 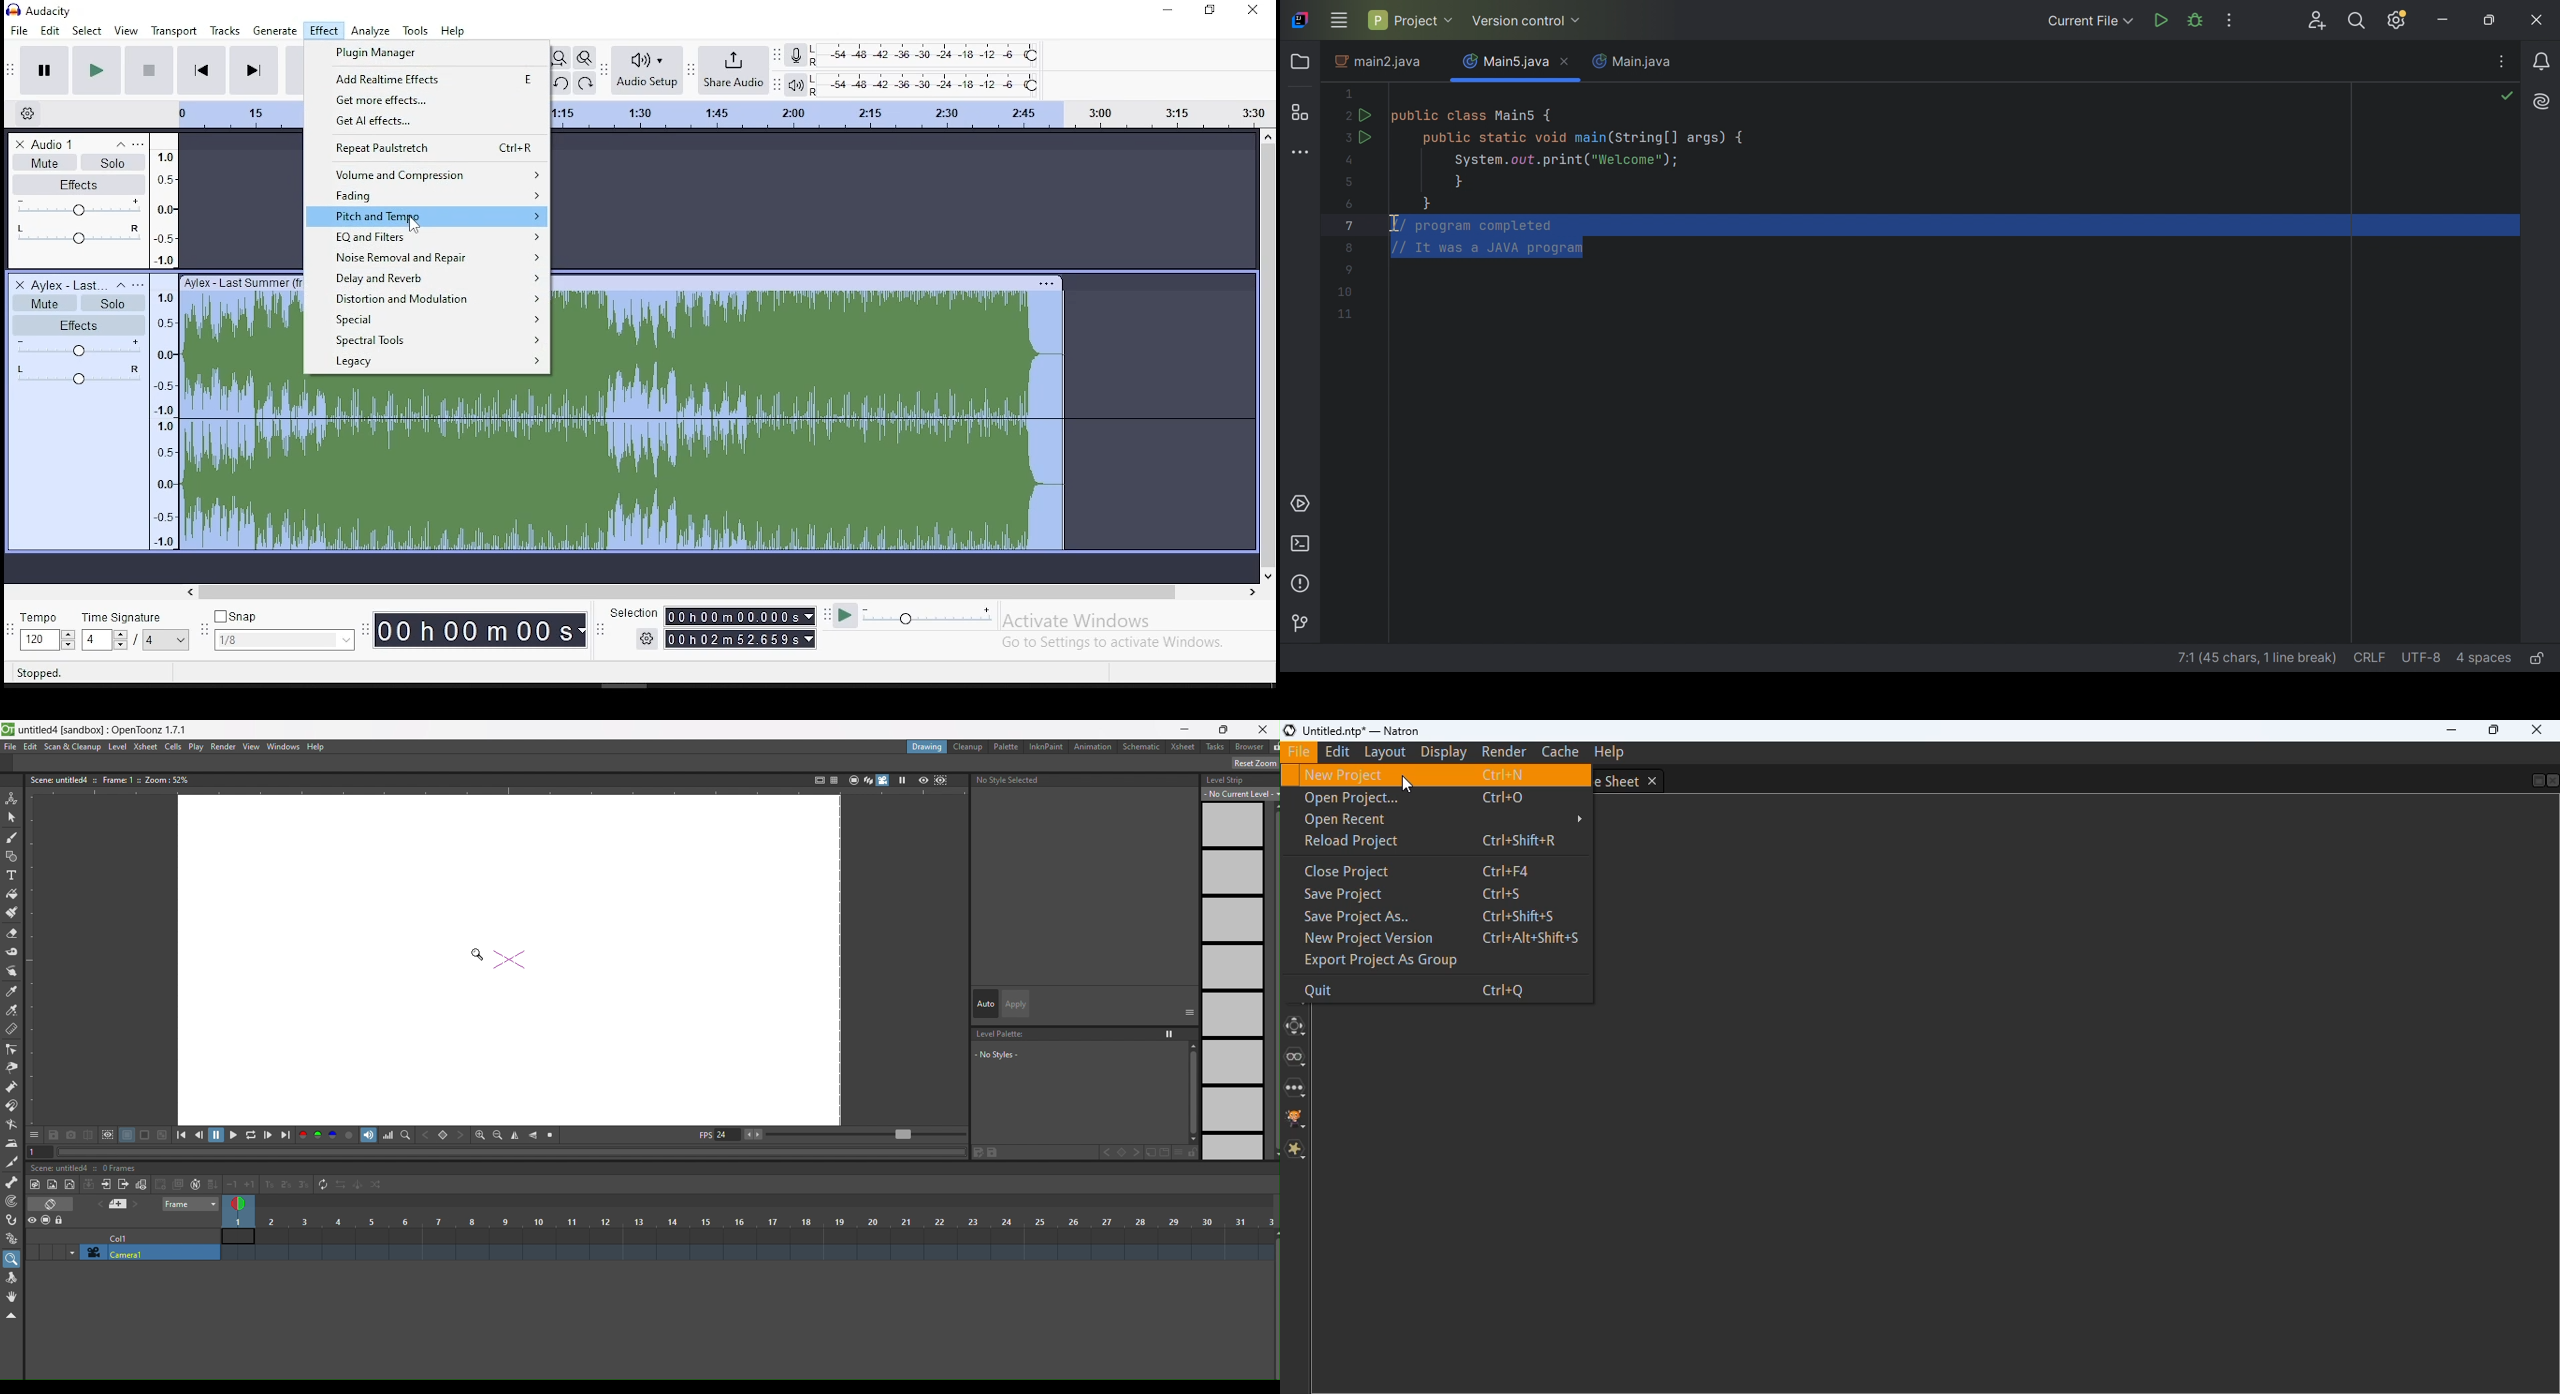 I want to click on unlocked, so click(x=1272, y=747).